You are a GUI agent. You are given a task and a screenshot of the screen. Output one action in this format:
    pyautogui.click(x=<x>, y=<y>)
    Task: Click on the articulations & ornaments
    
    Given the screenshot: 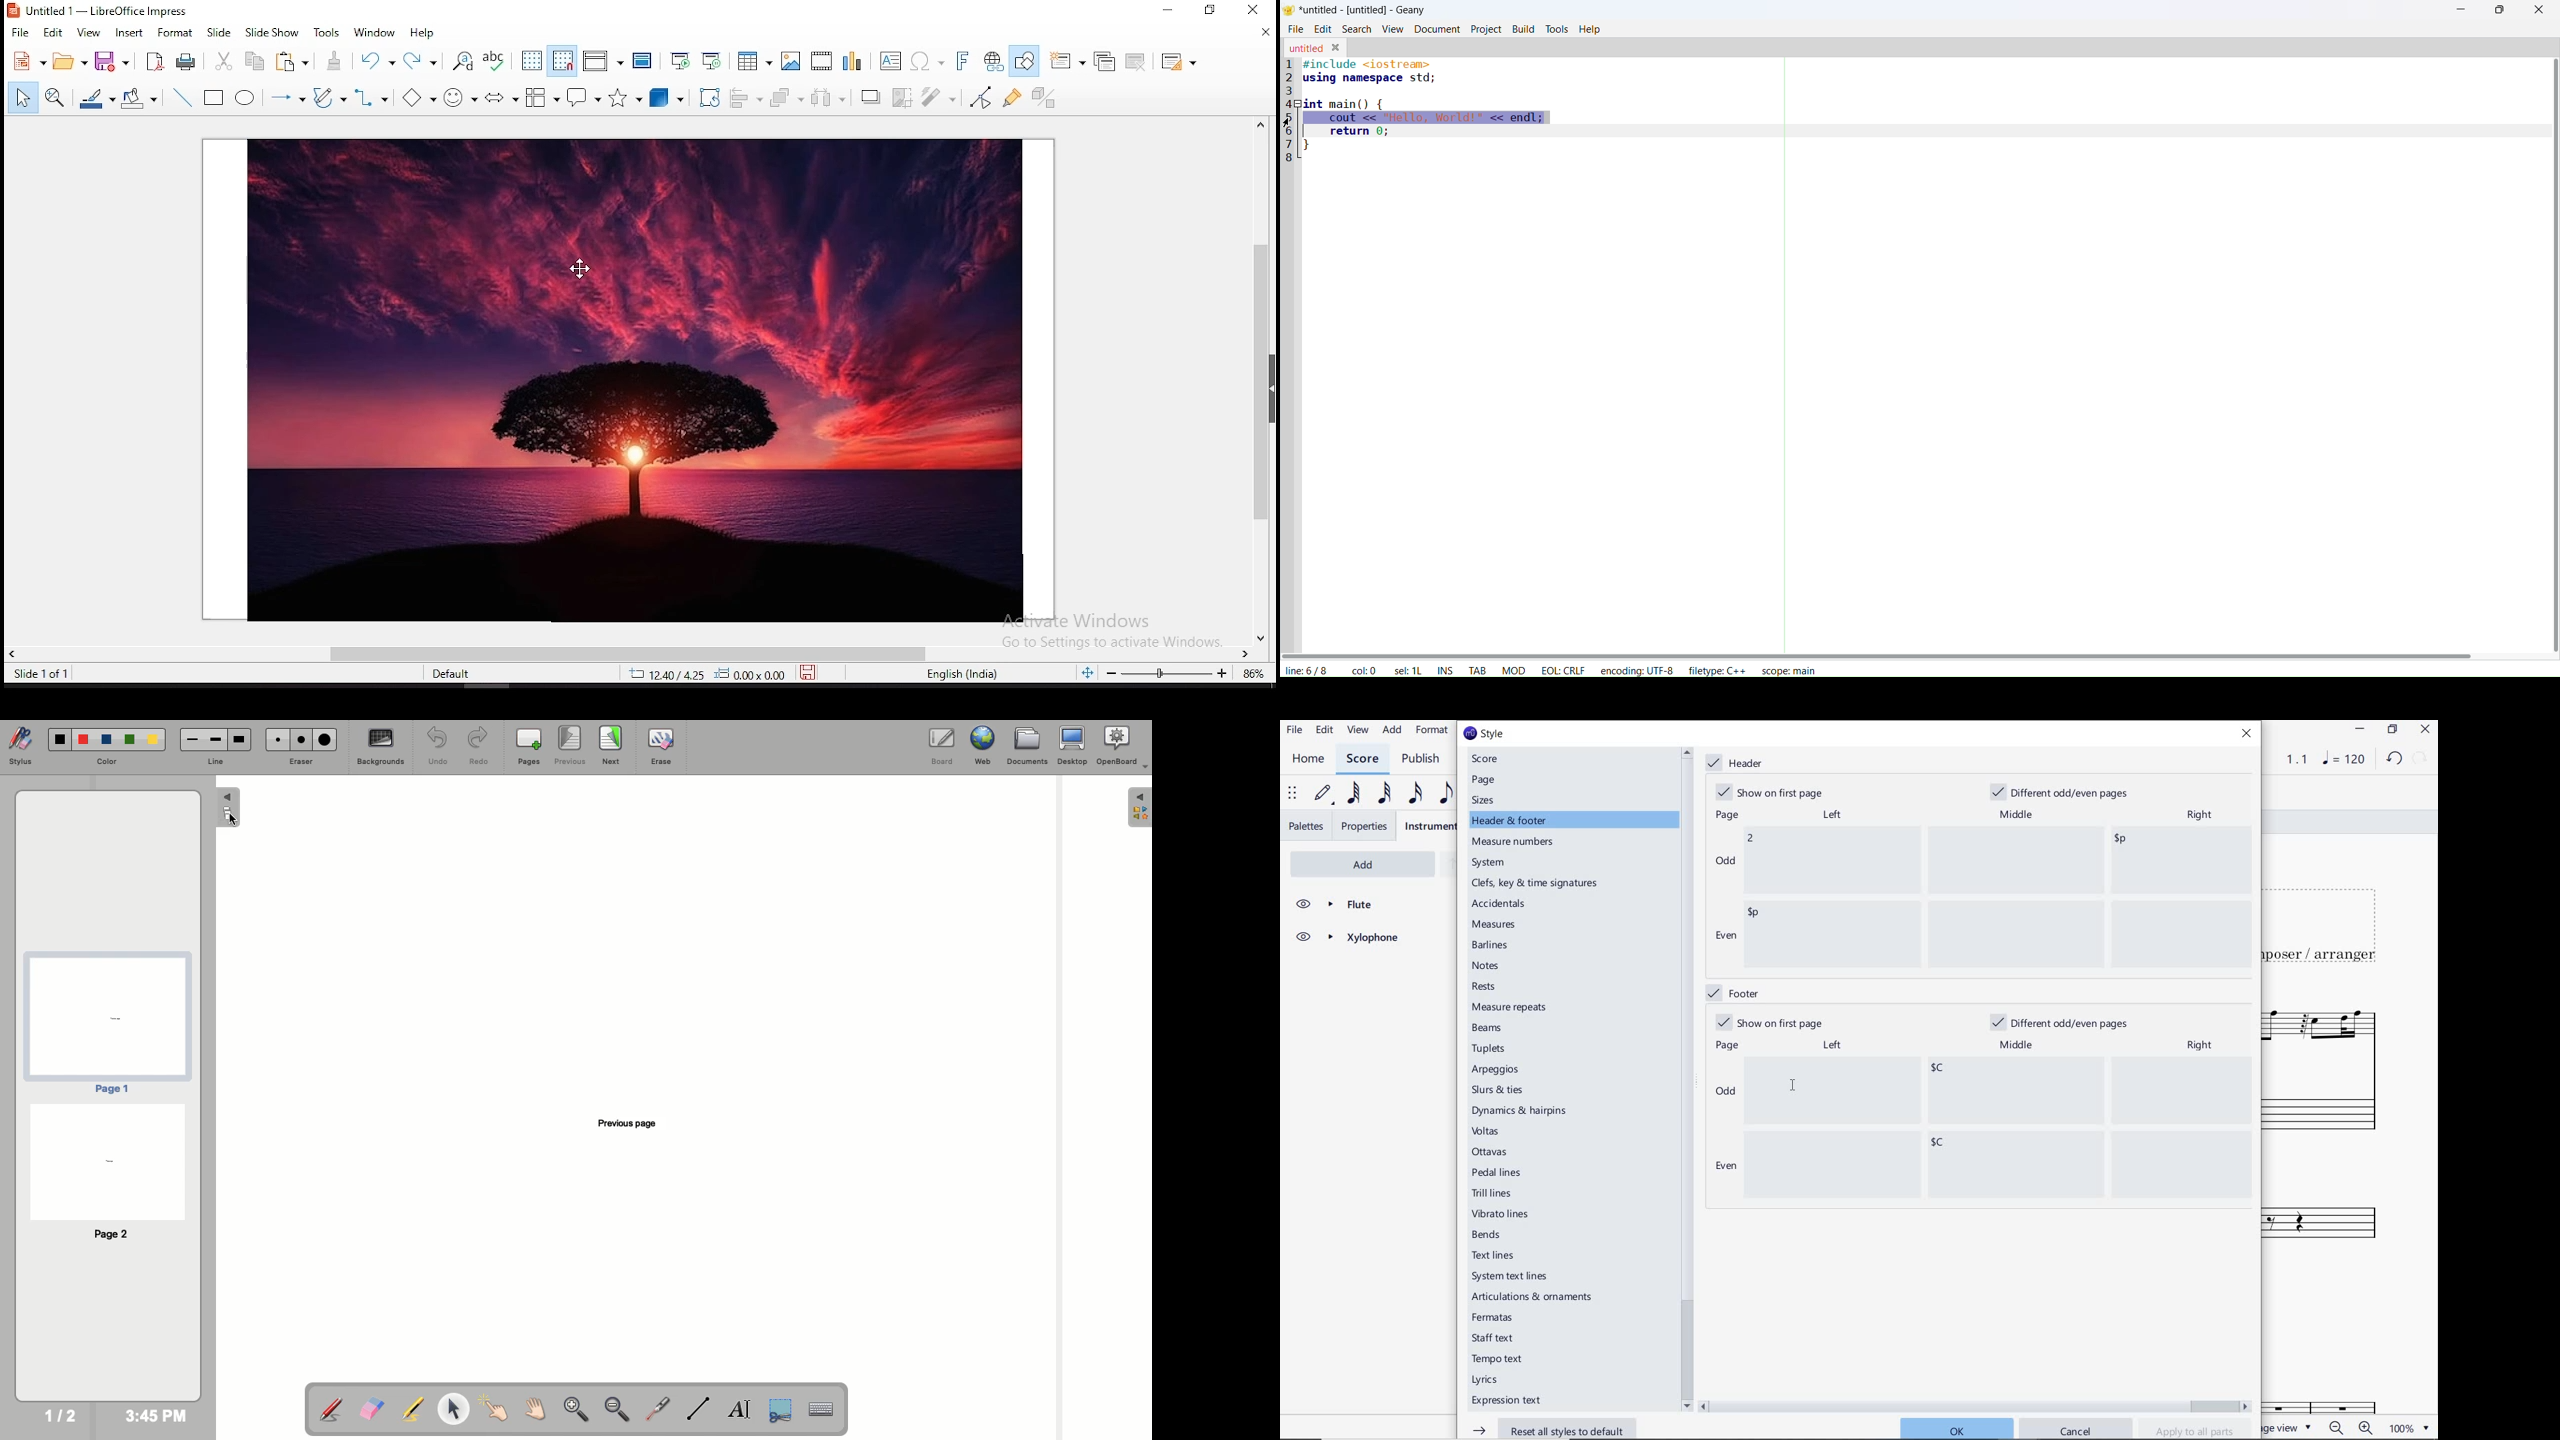 What is the action you would take?
    pyautogui.click(x=1536, y=1298)
    